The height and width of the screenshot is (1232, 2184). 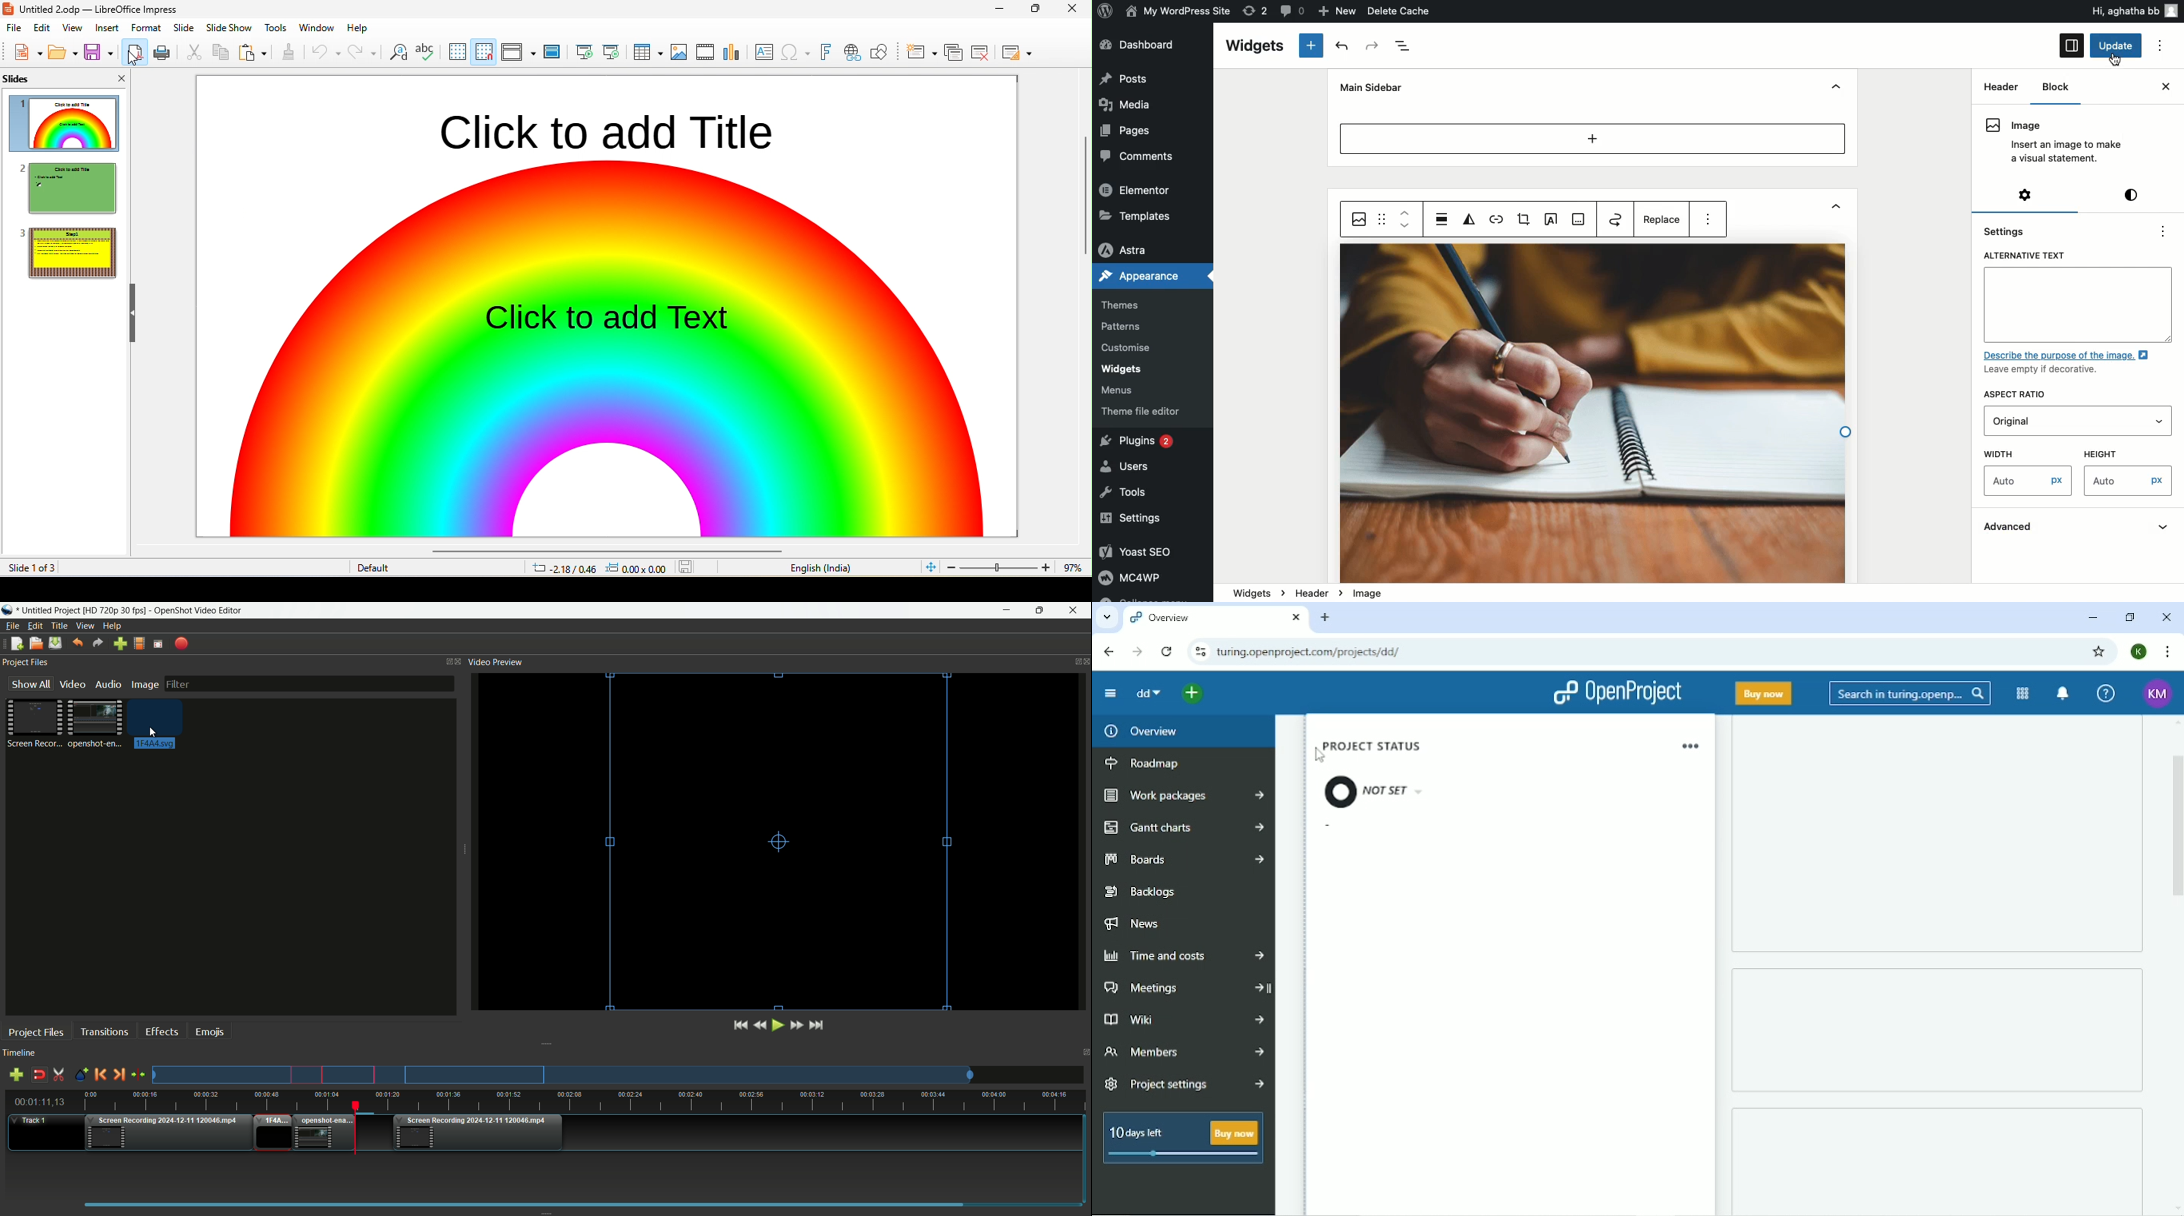 What do you see at coordinates (66, 253) in the screenshot?
I see `slide3` at bounding box center [66, 253].